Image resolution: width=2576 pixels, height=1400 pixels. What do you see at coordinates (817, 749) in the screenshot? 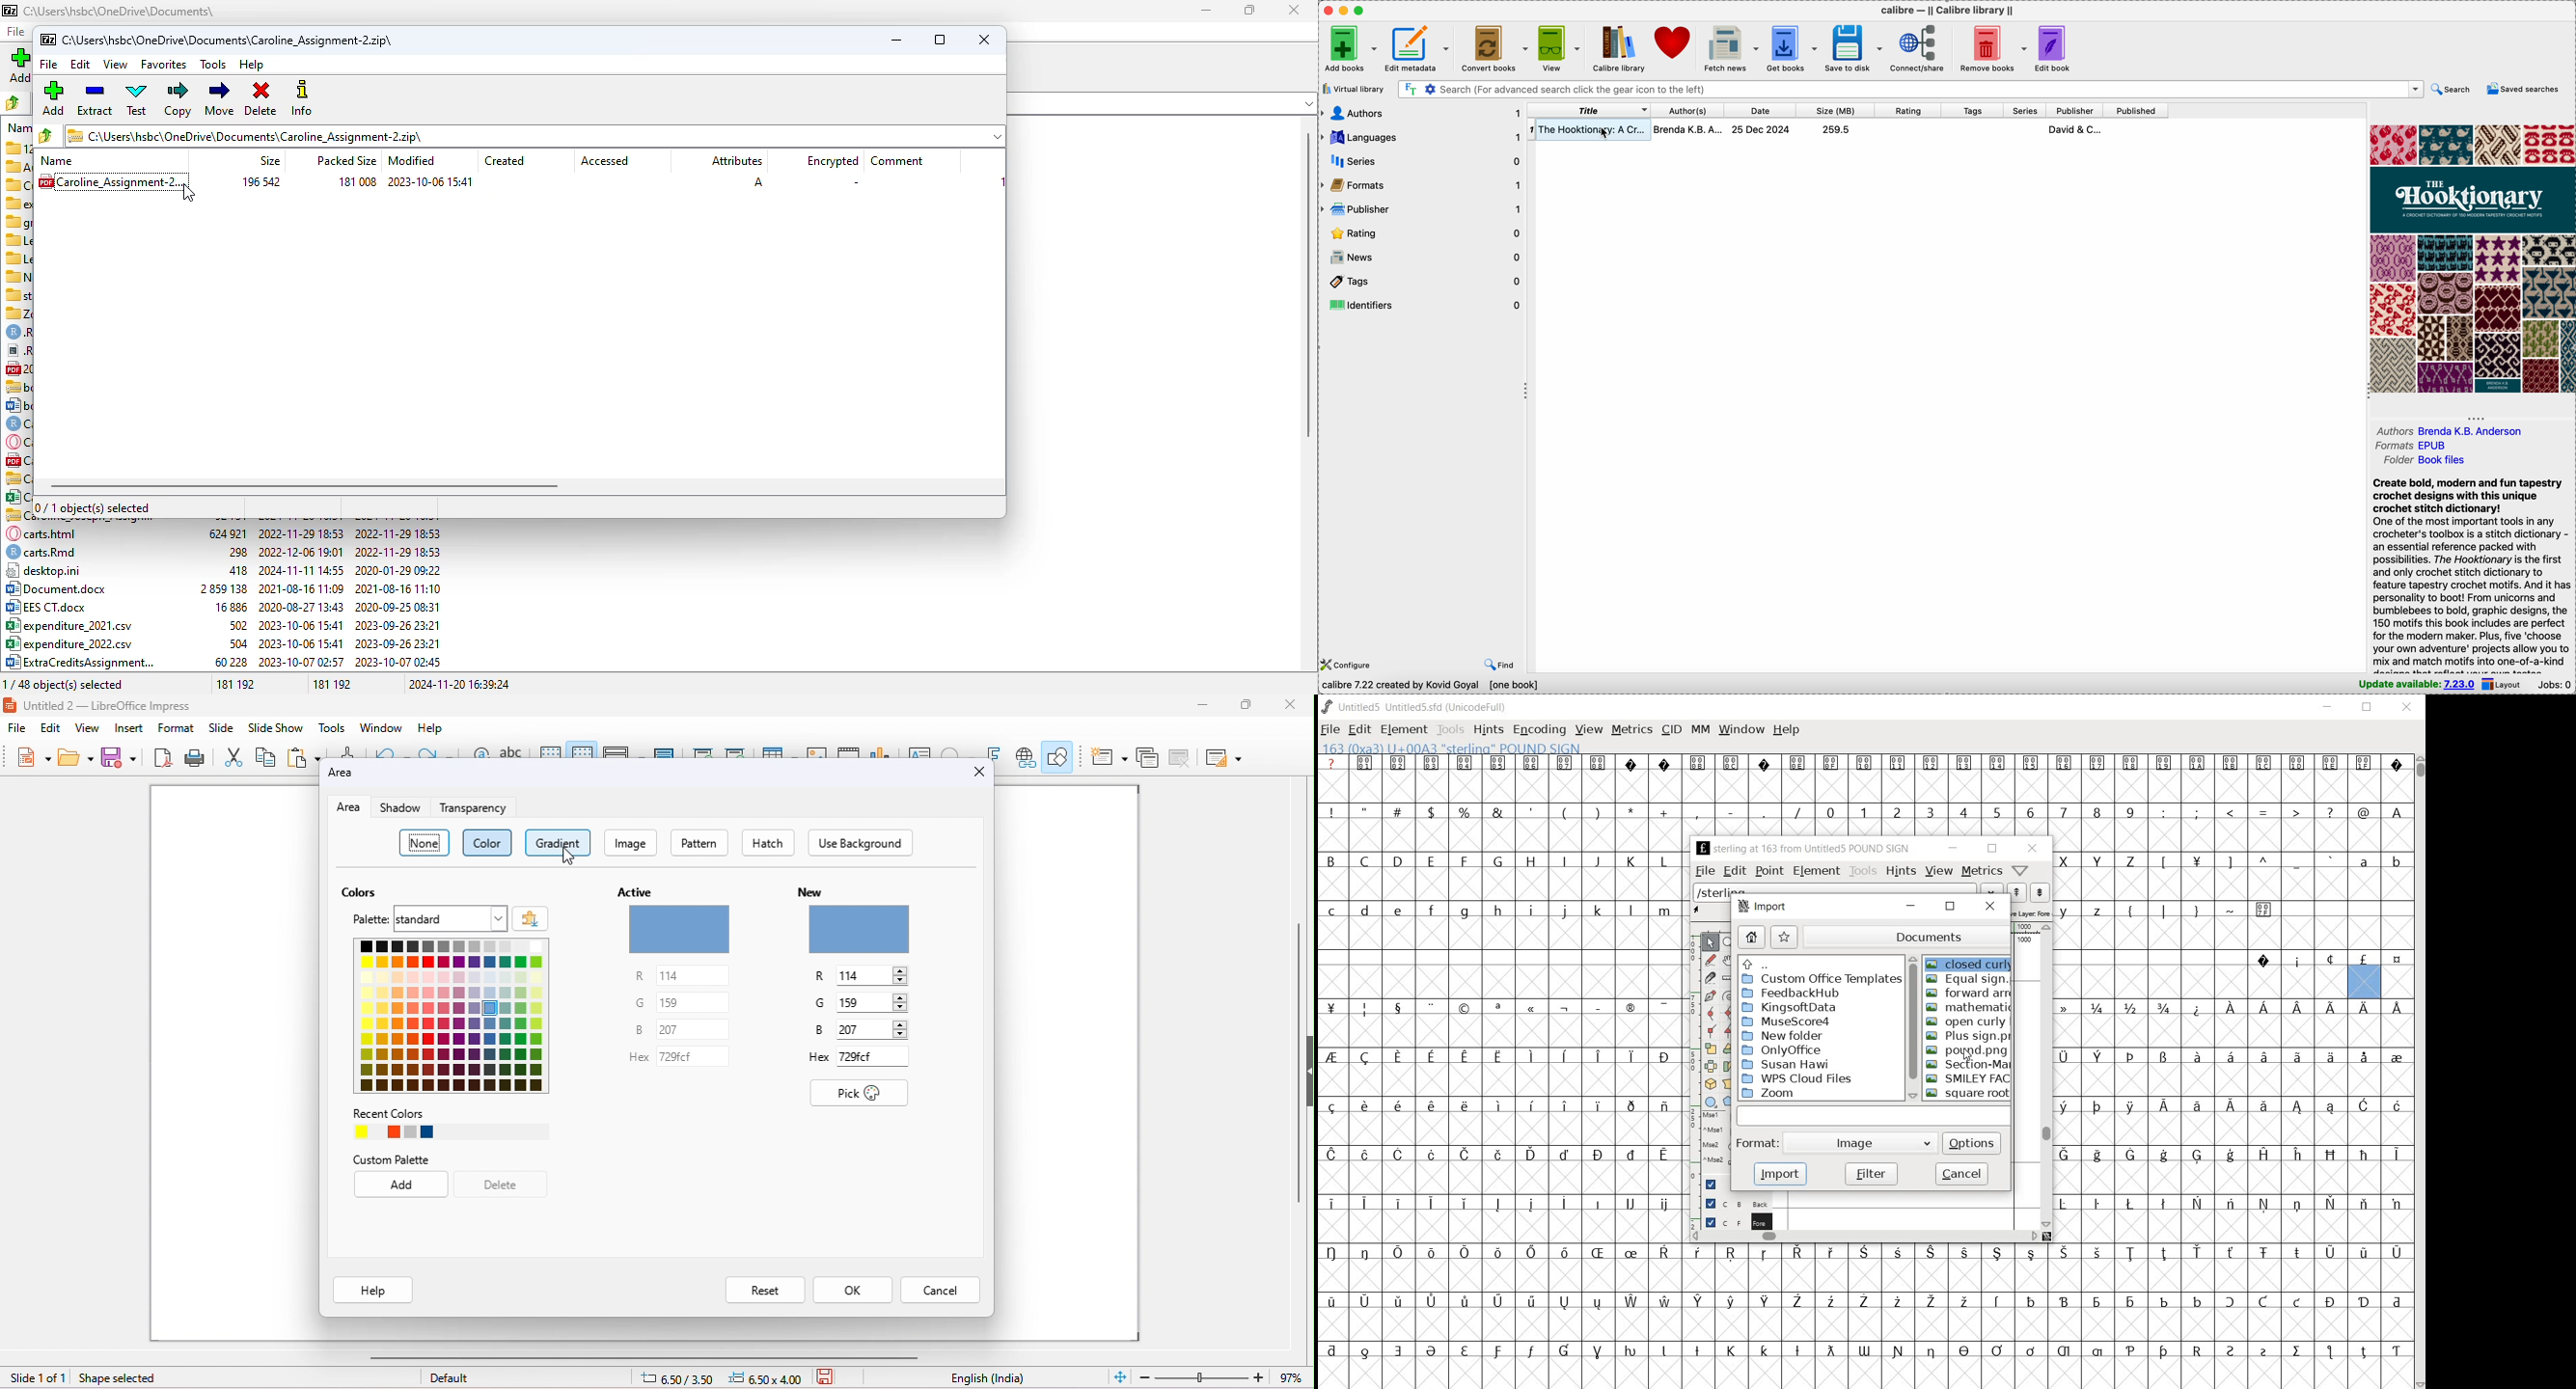
I see `insert image` at bounding box center [817, 749].